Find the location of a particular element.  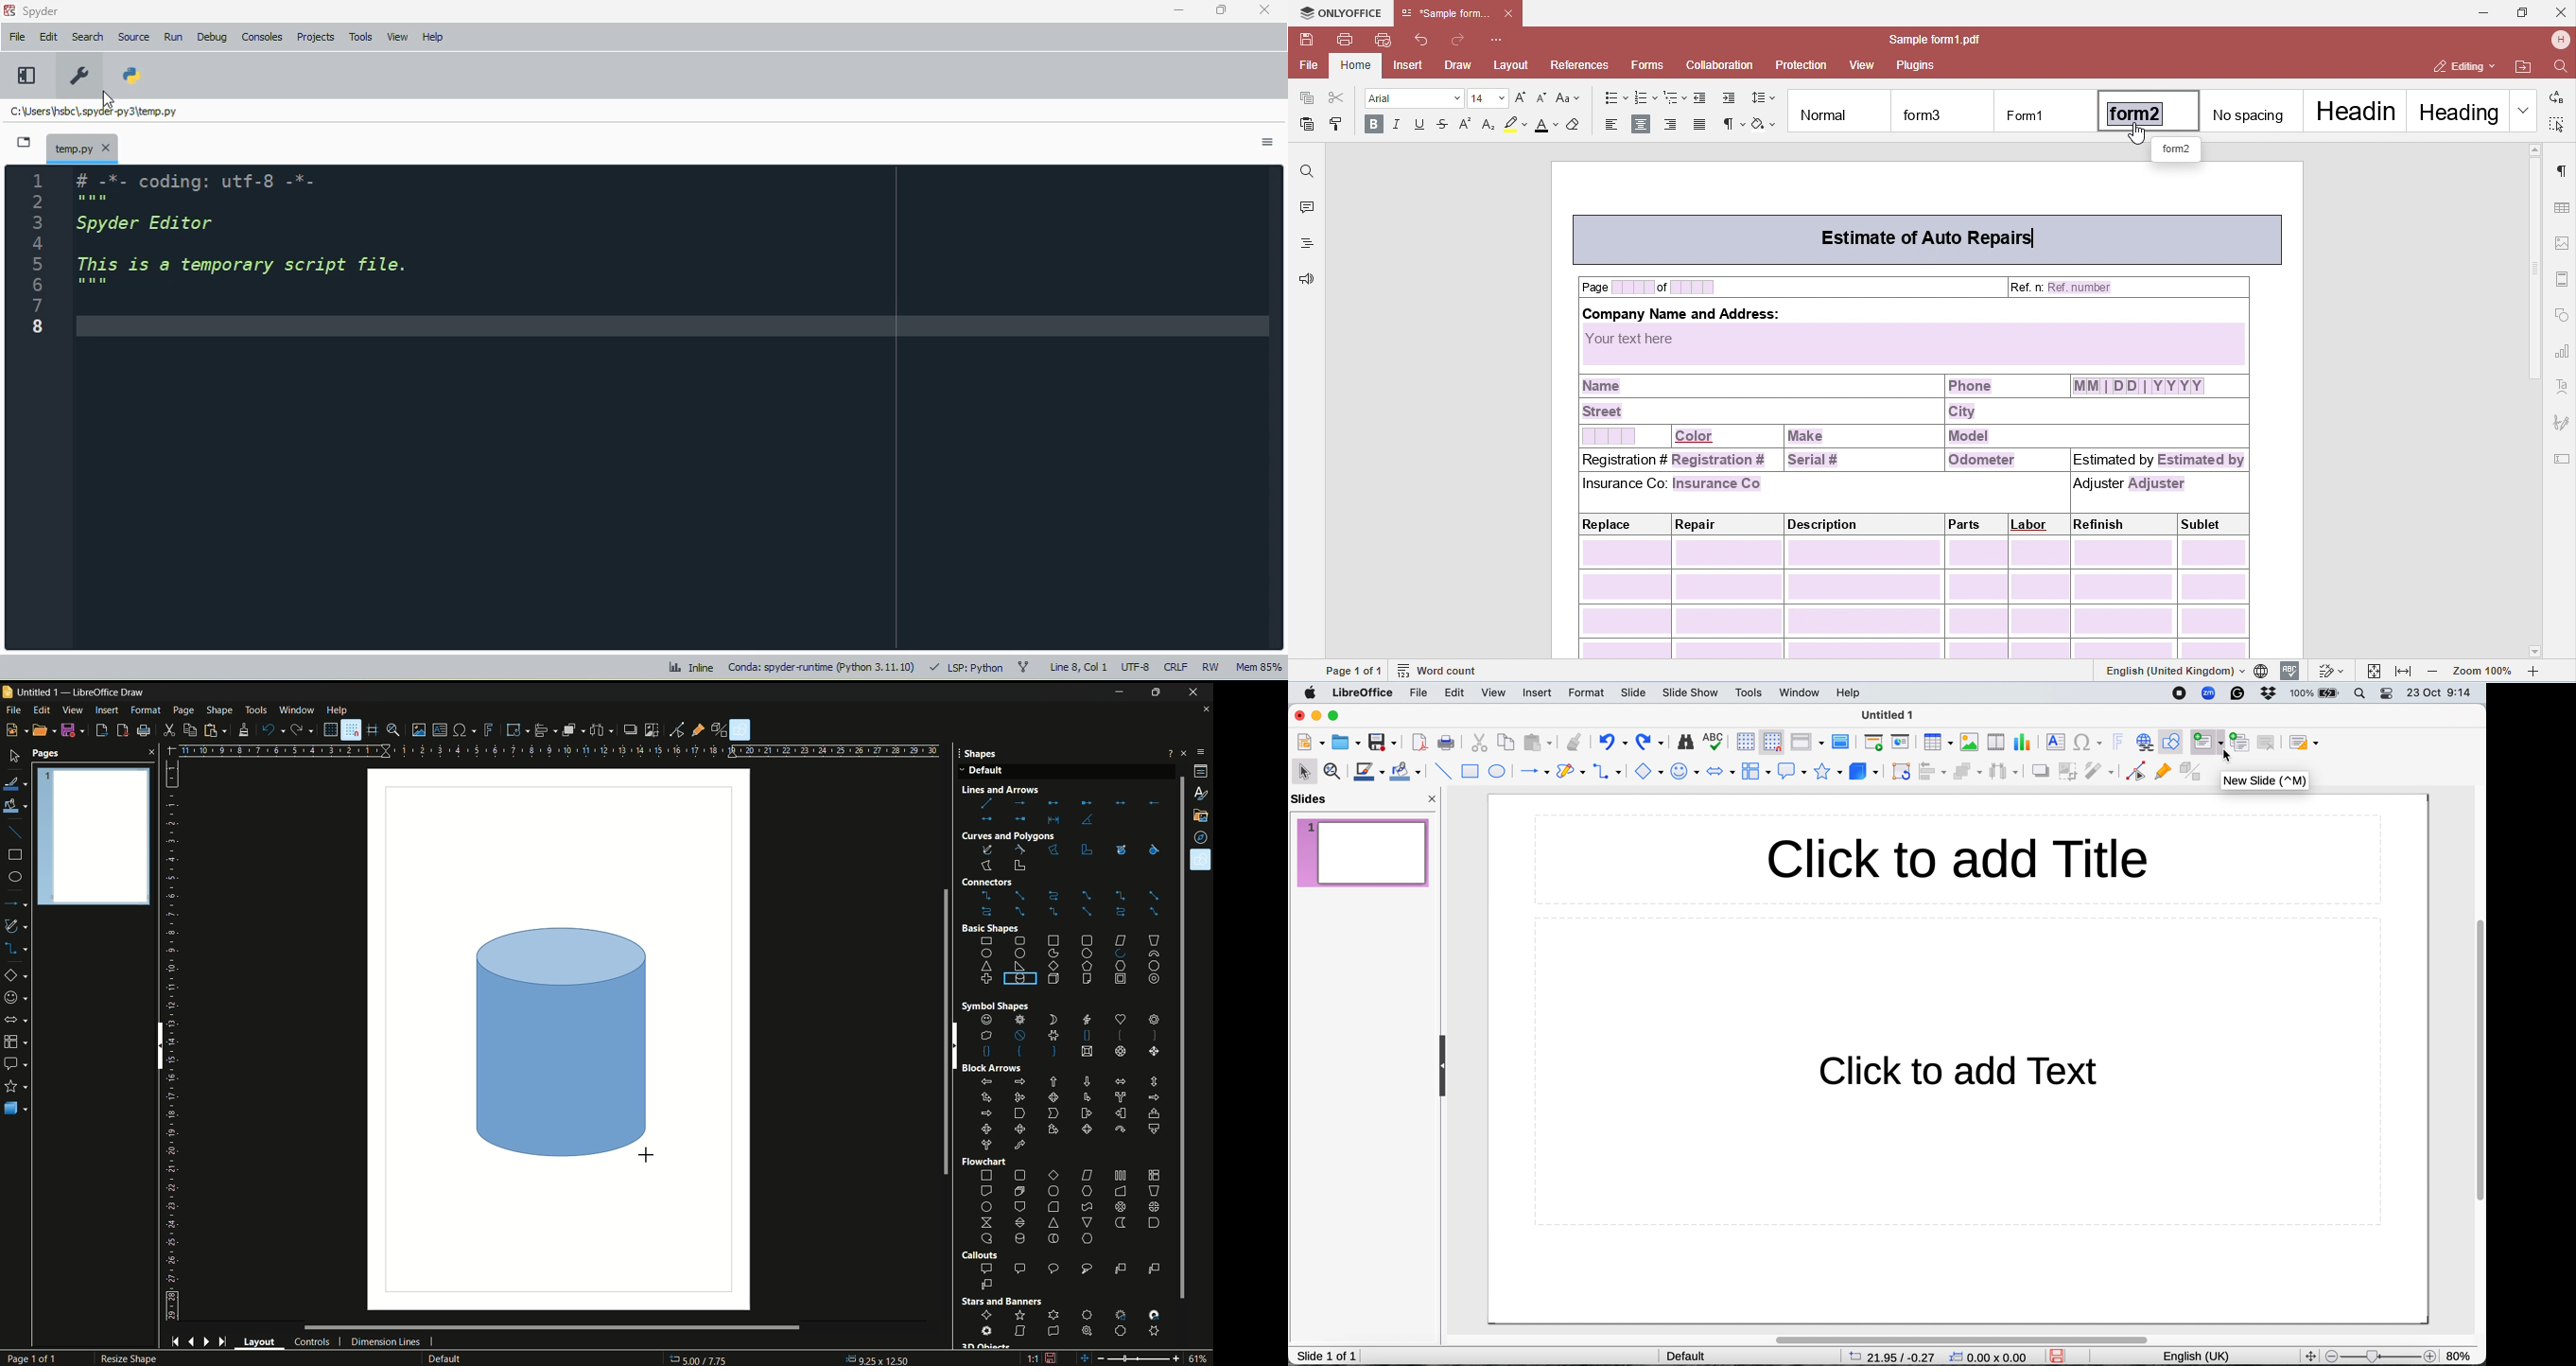

slide 1 of 1 is located at coordinates (1327, 1356).